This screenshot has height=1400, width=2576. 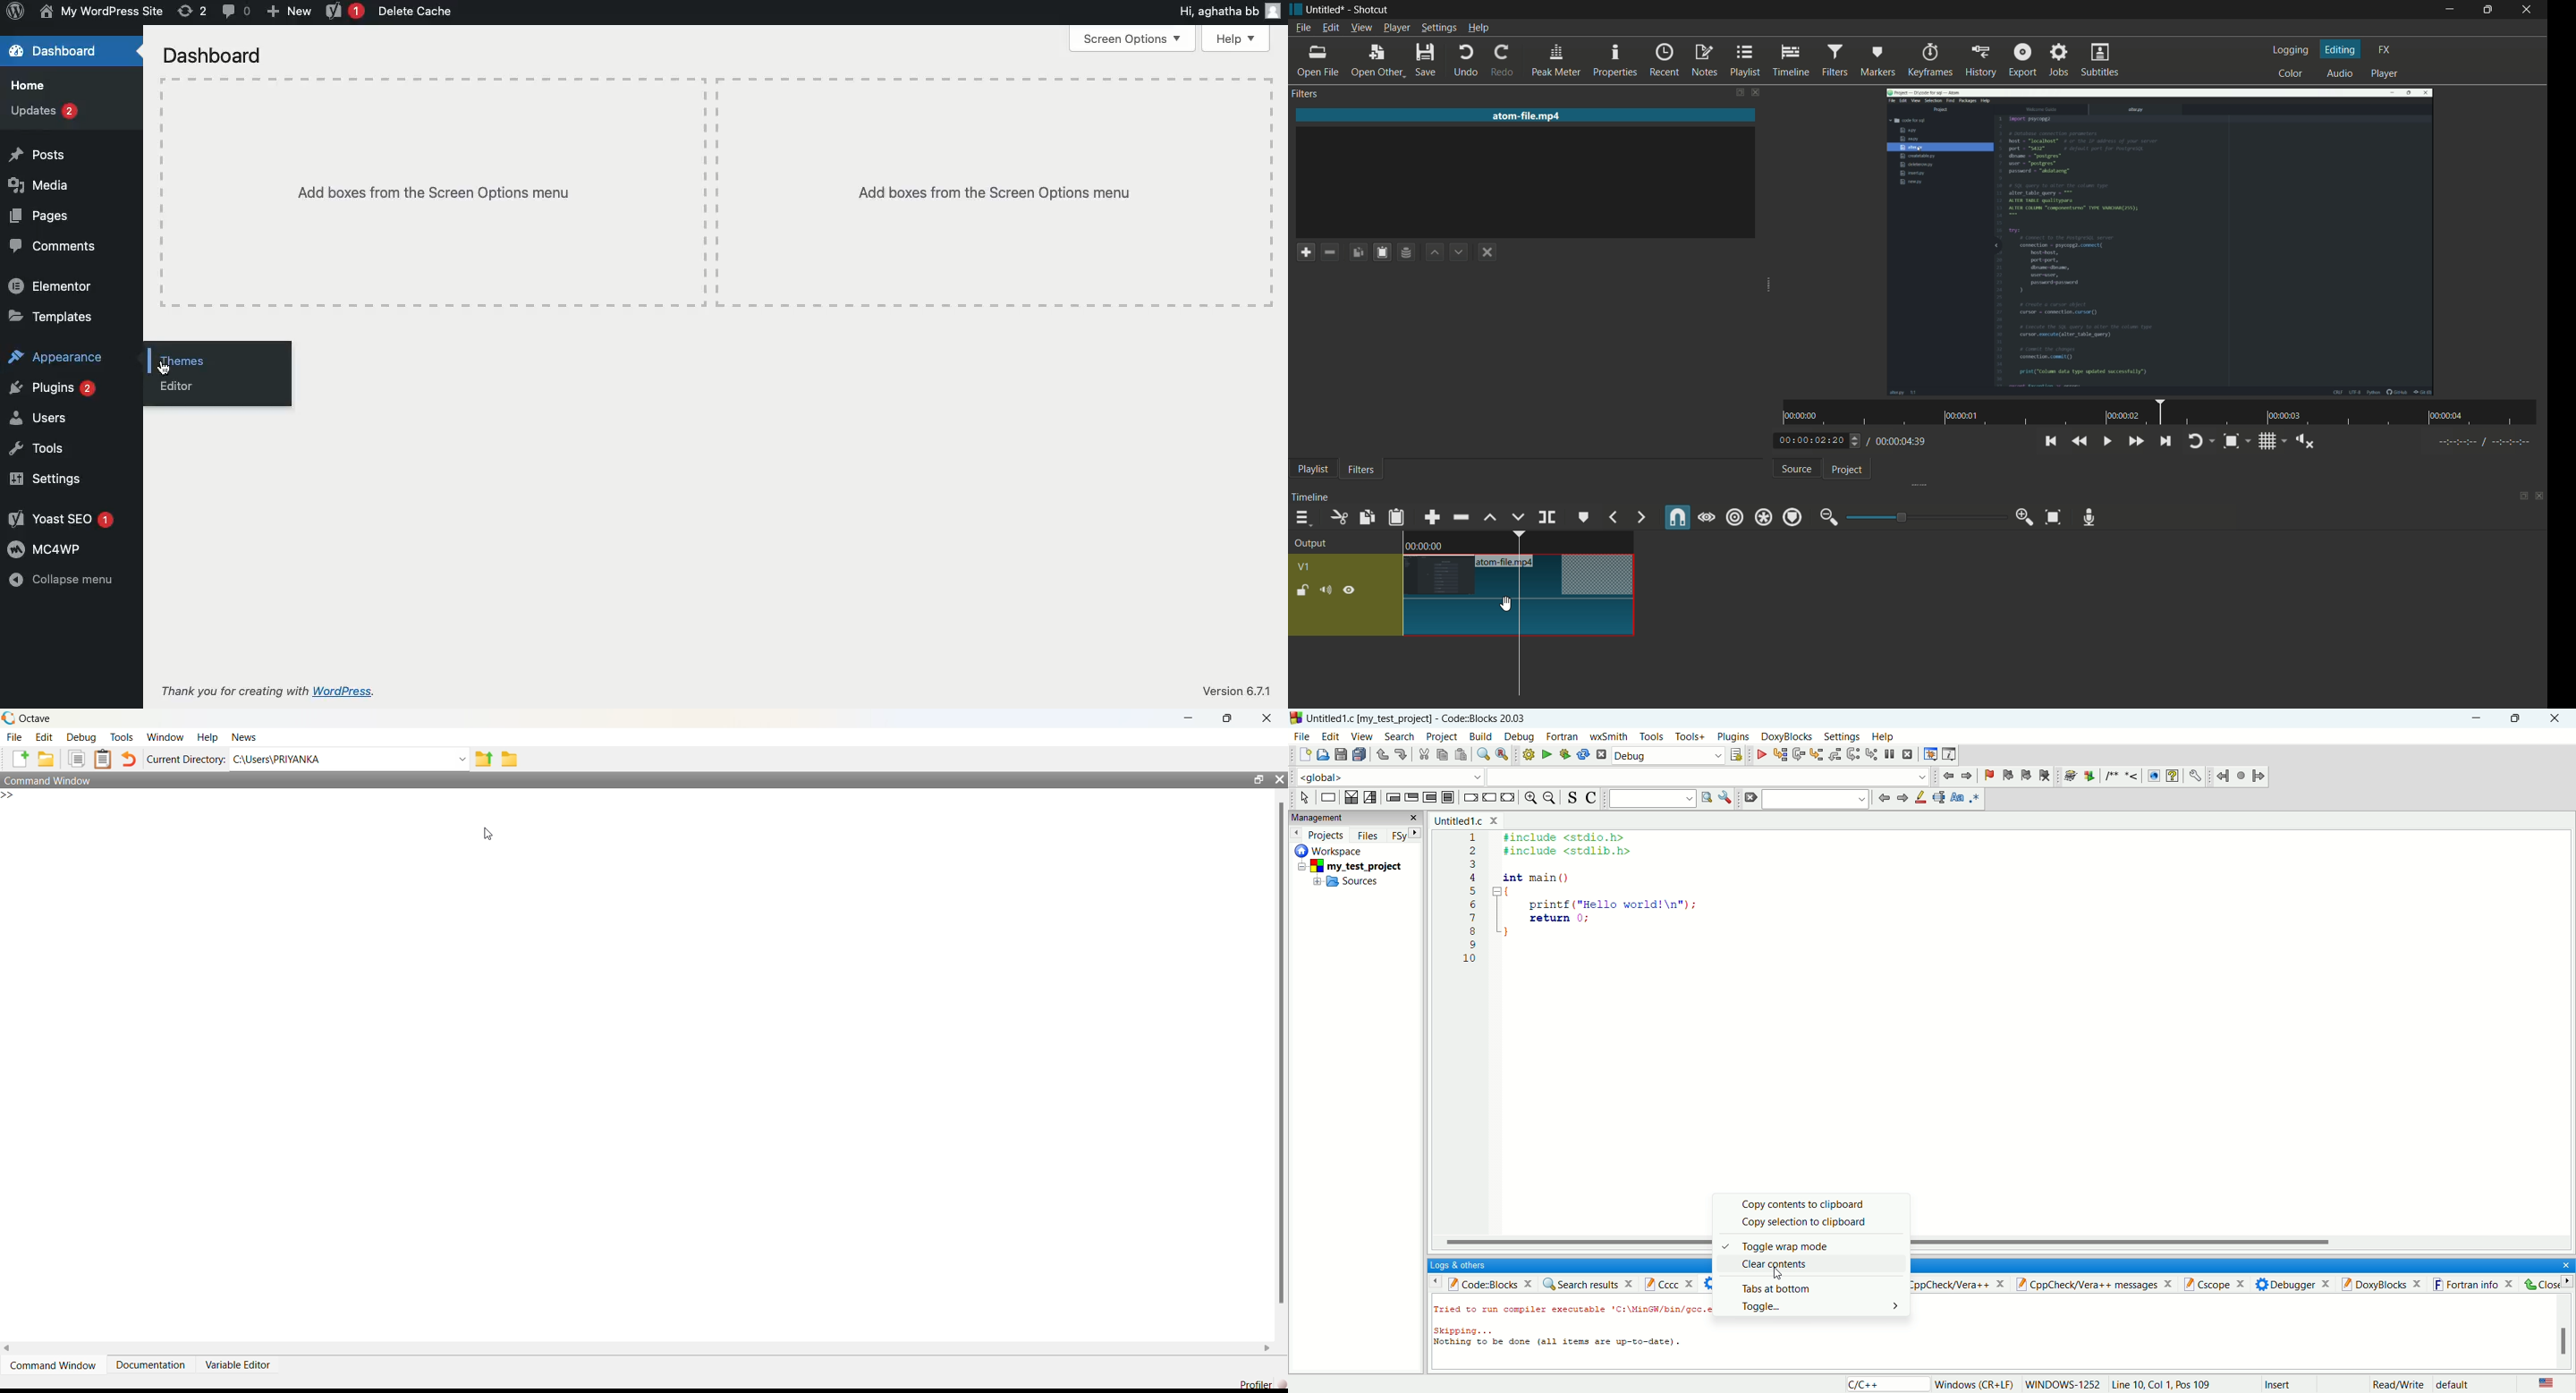 What do you see at coordinates (1417, 718) in the screenshot?
I see `title` at bounding box center [1417, 718].